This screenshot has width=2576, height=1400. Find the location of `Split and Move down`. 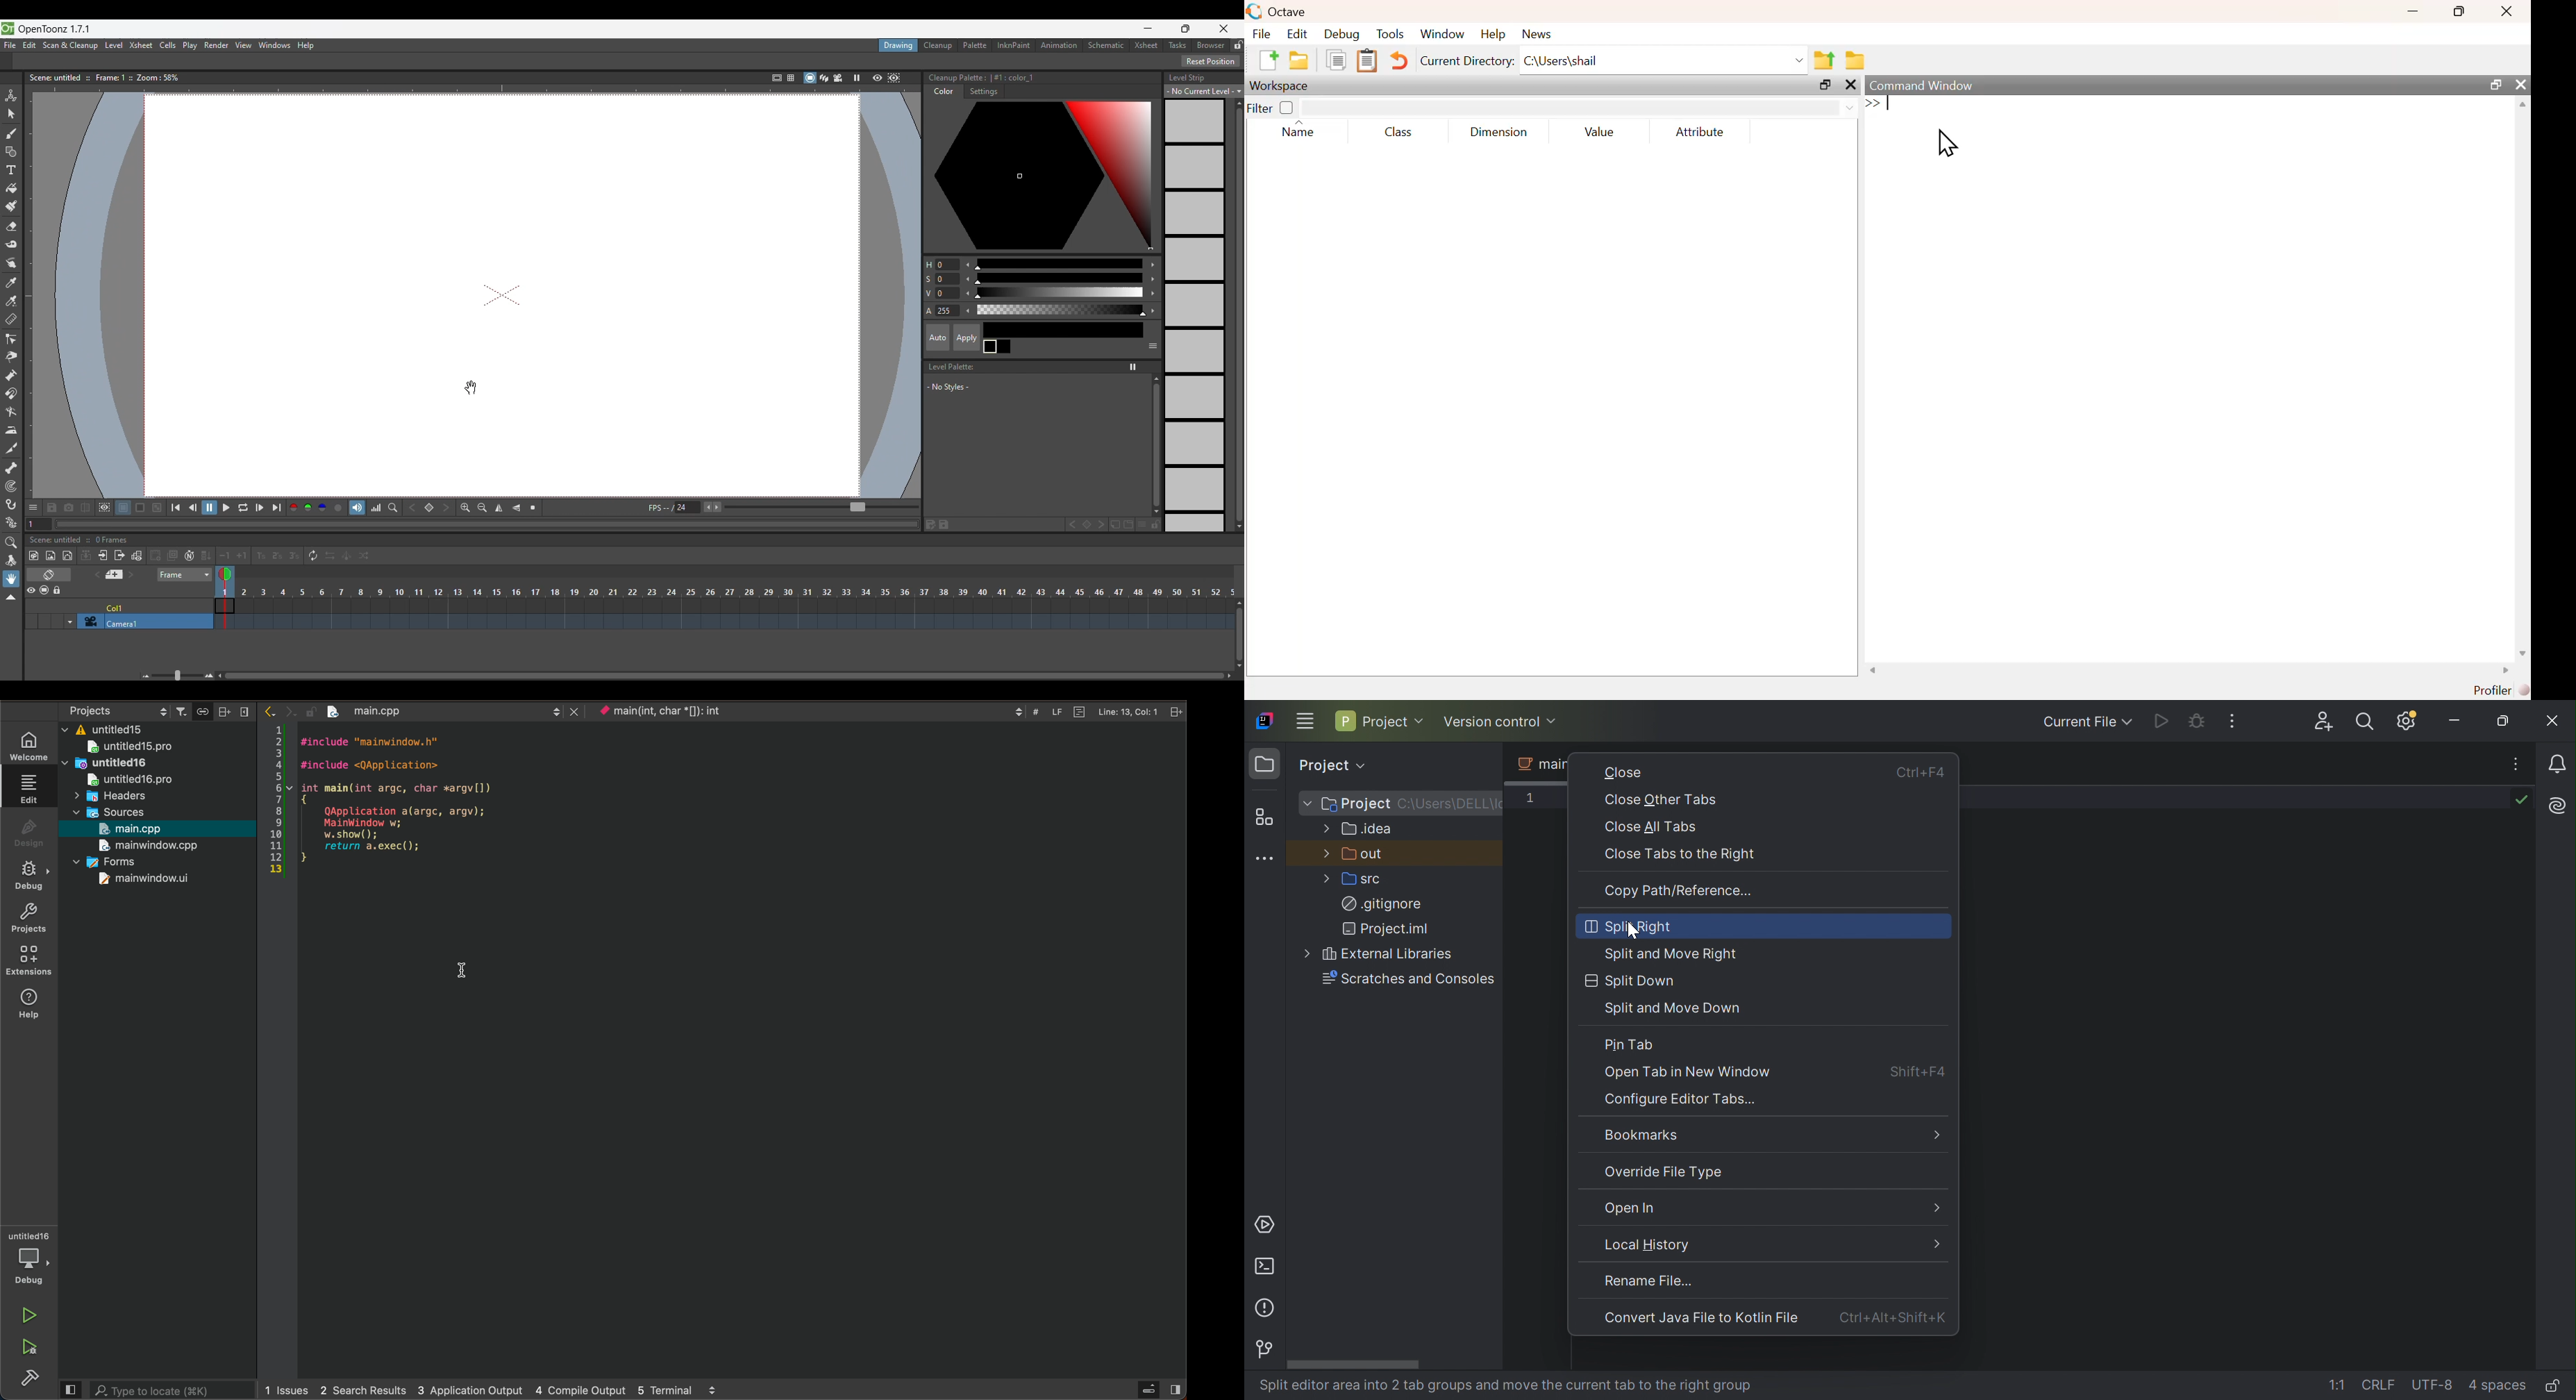

Split and Move down is located at coordinates (1675, 1010).